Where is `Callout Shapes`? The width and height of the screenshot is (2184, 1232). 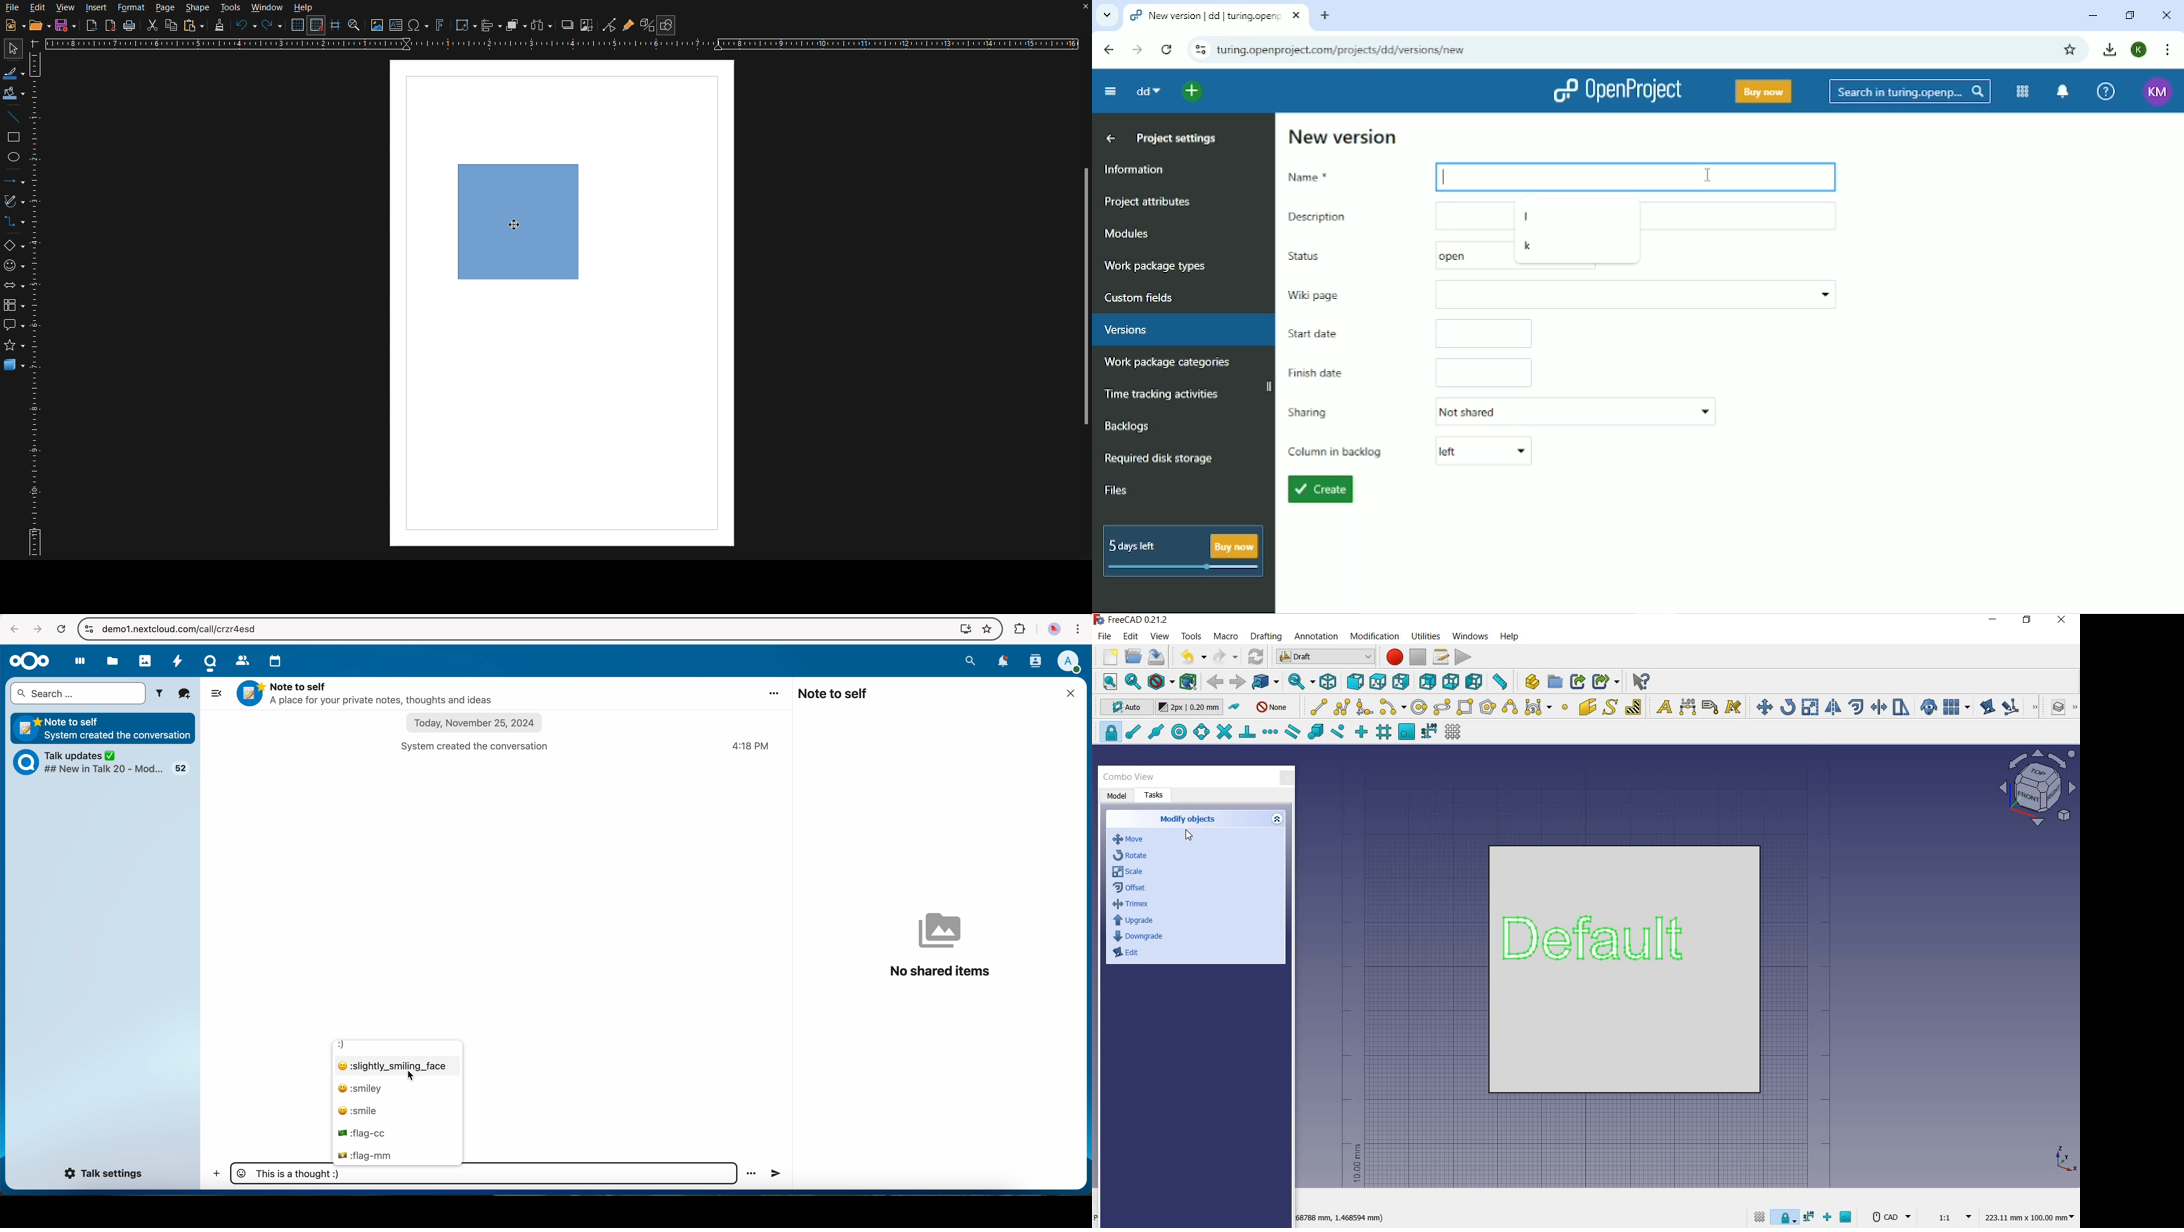
Callout Shapes is located at coordinates (13, 328).